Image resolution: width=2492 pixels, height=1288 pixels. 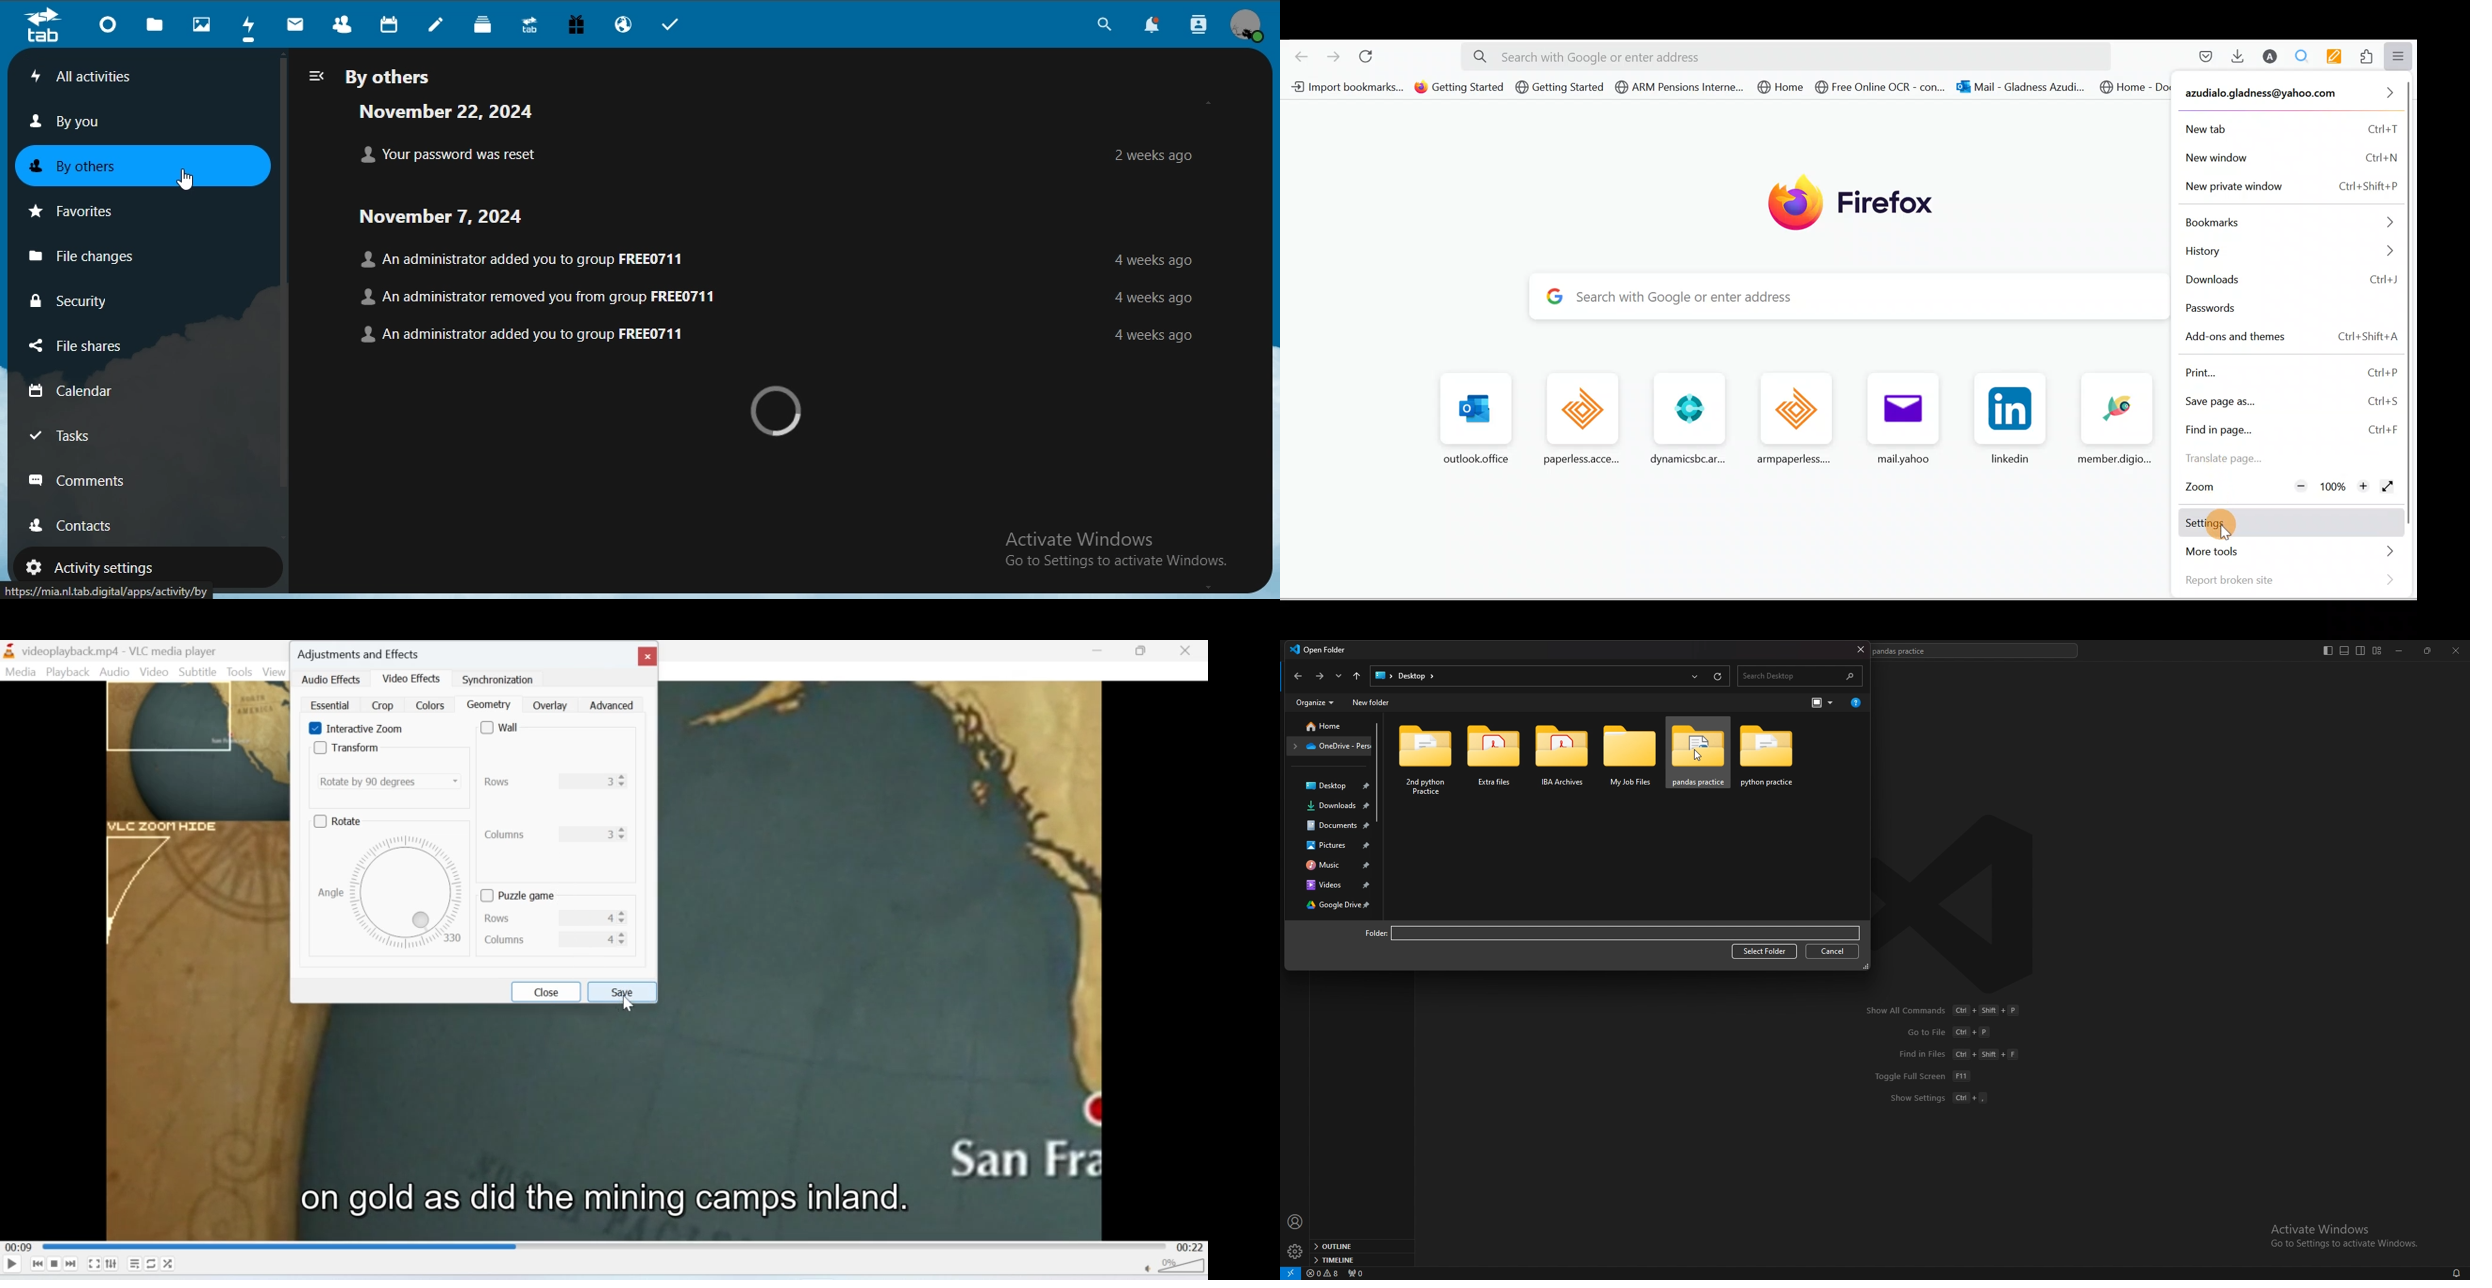 I want to click on docuements folder, so click(x=1333, y=825).